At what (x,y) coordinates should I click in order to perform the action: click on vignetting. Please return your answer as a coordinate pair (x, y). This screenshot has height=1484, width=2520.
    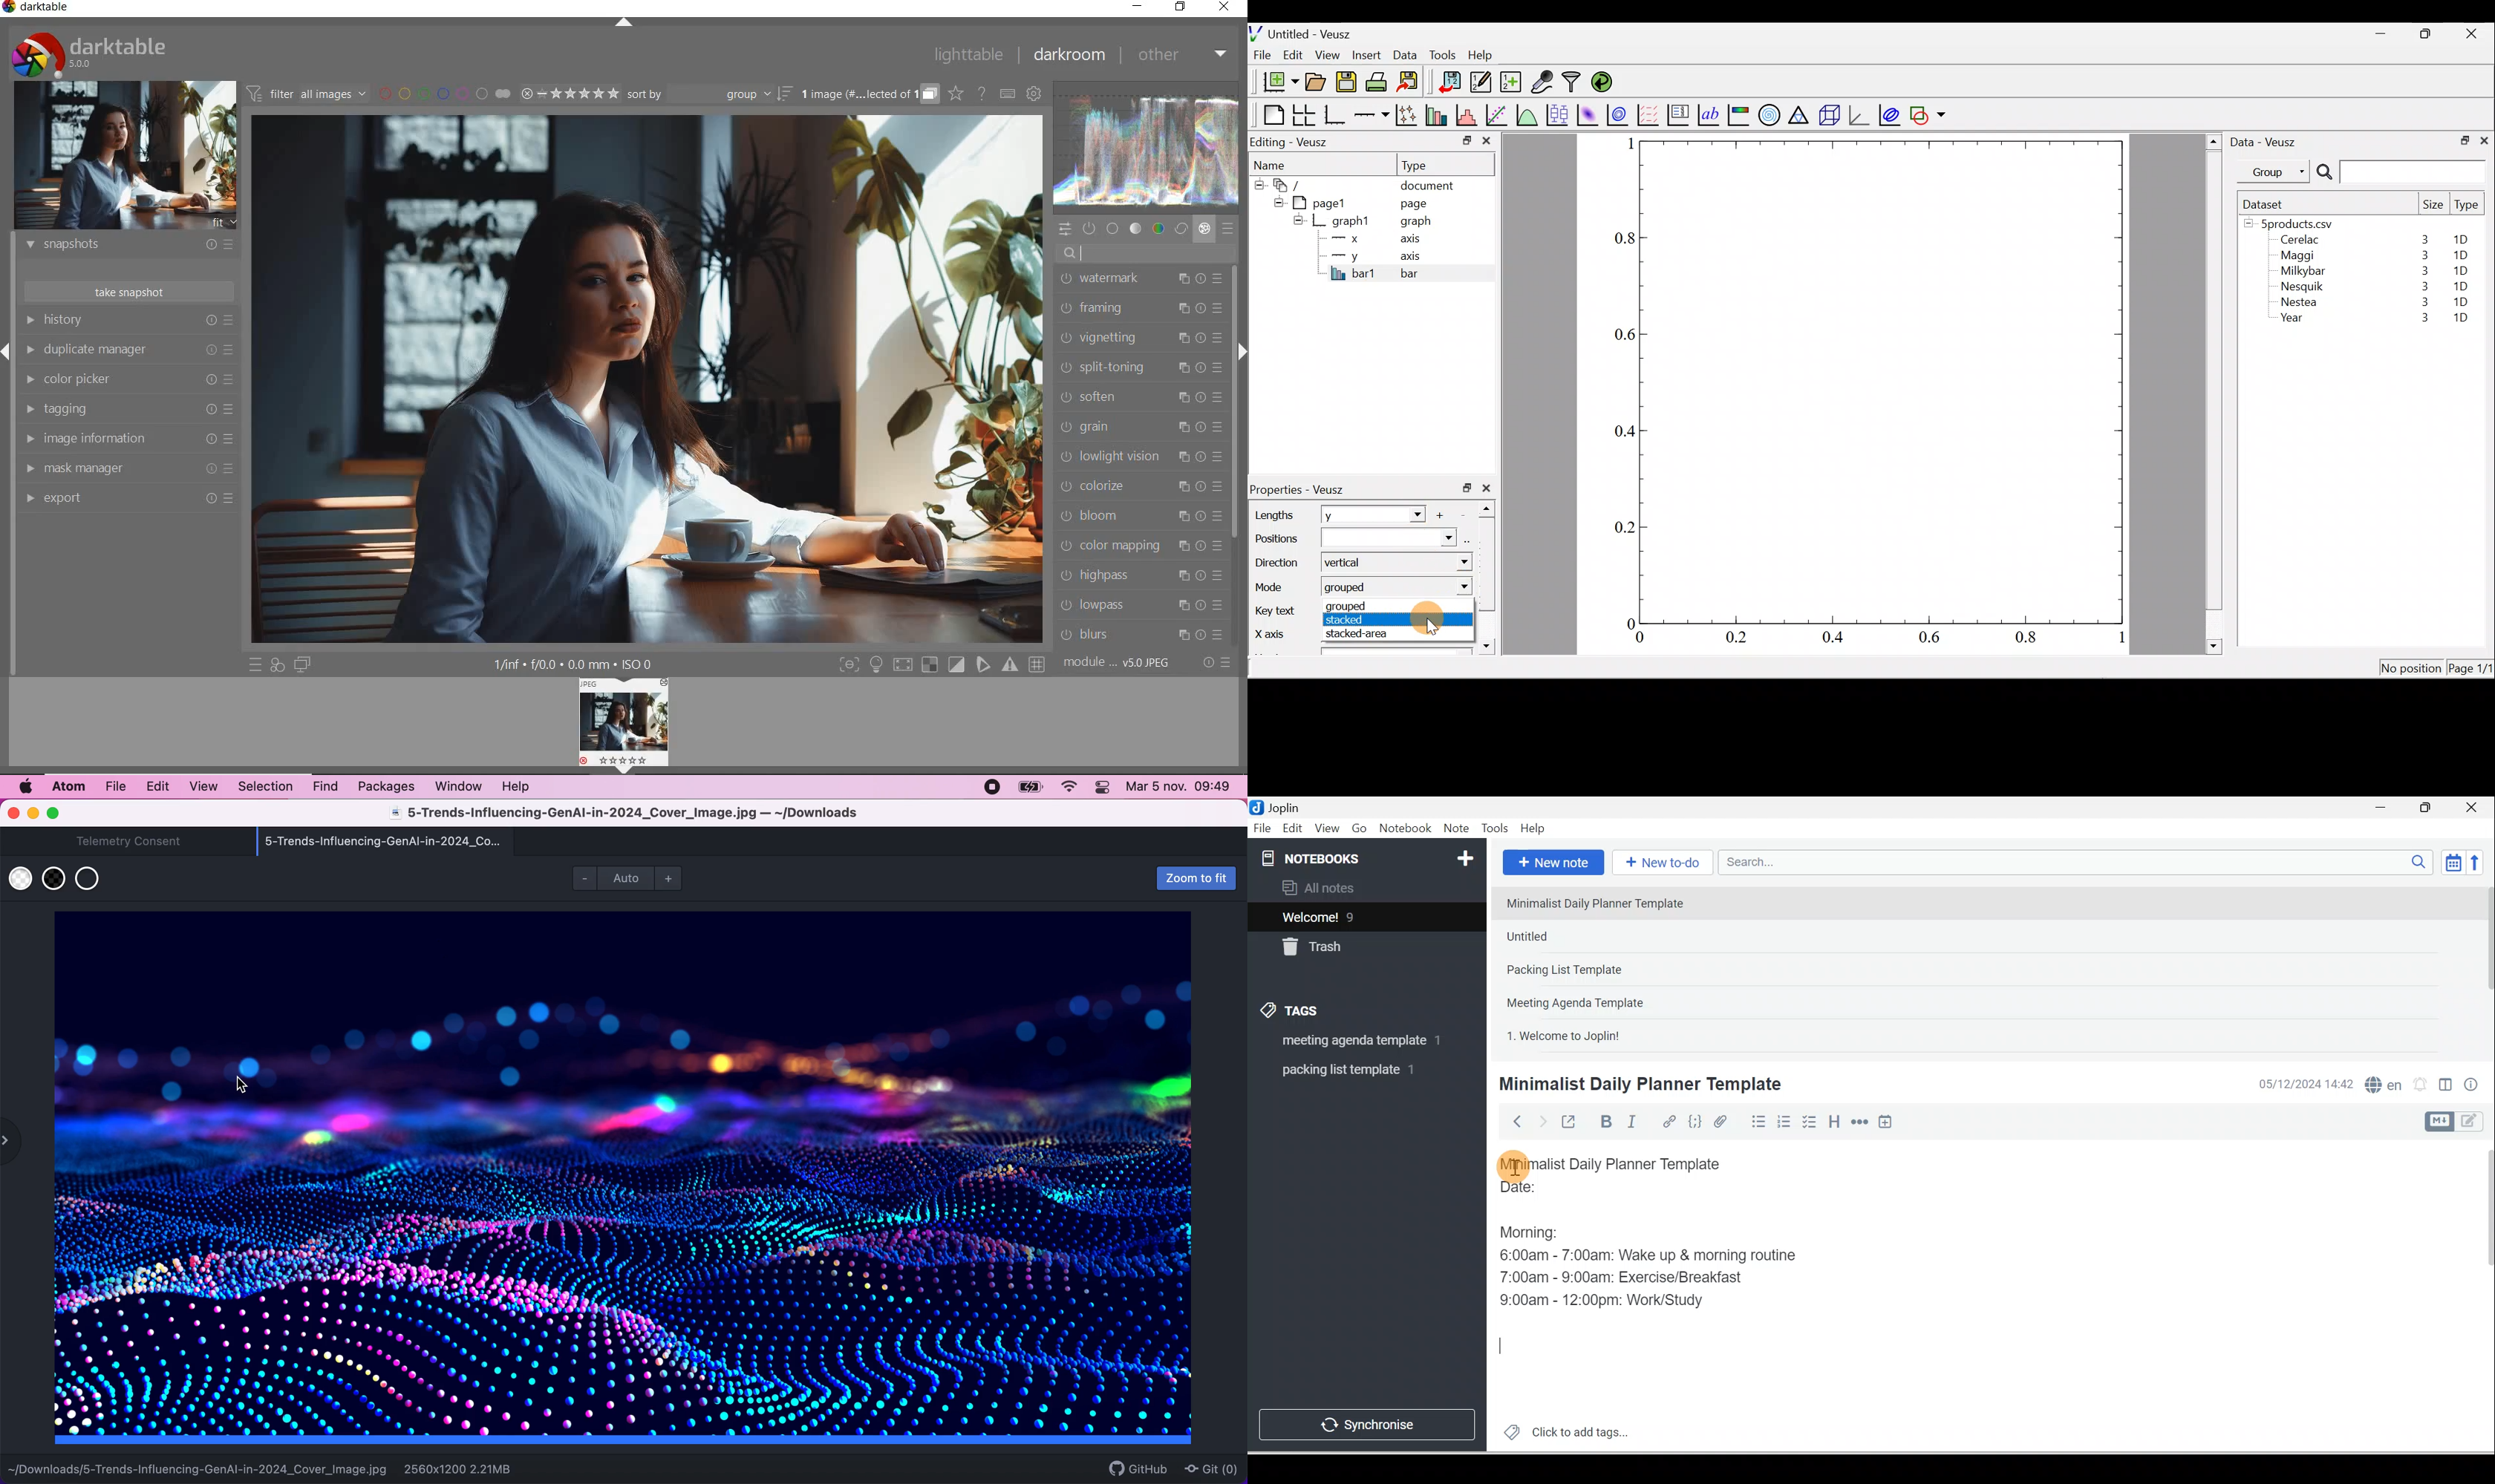
    Looking at the image, I should click on (1141, 339).